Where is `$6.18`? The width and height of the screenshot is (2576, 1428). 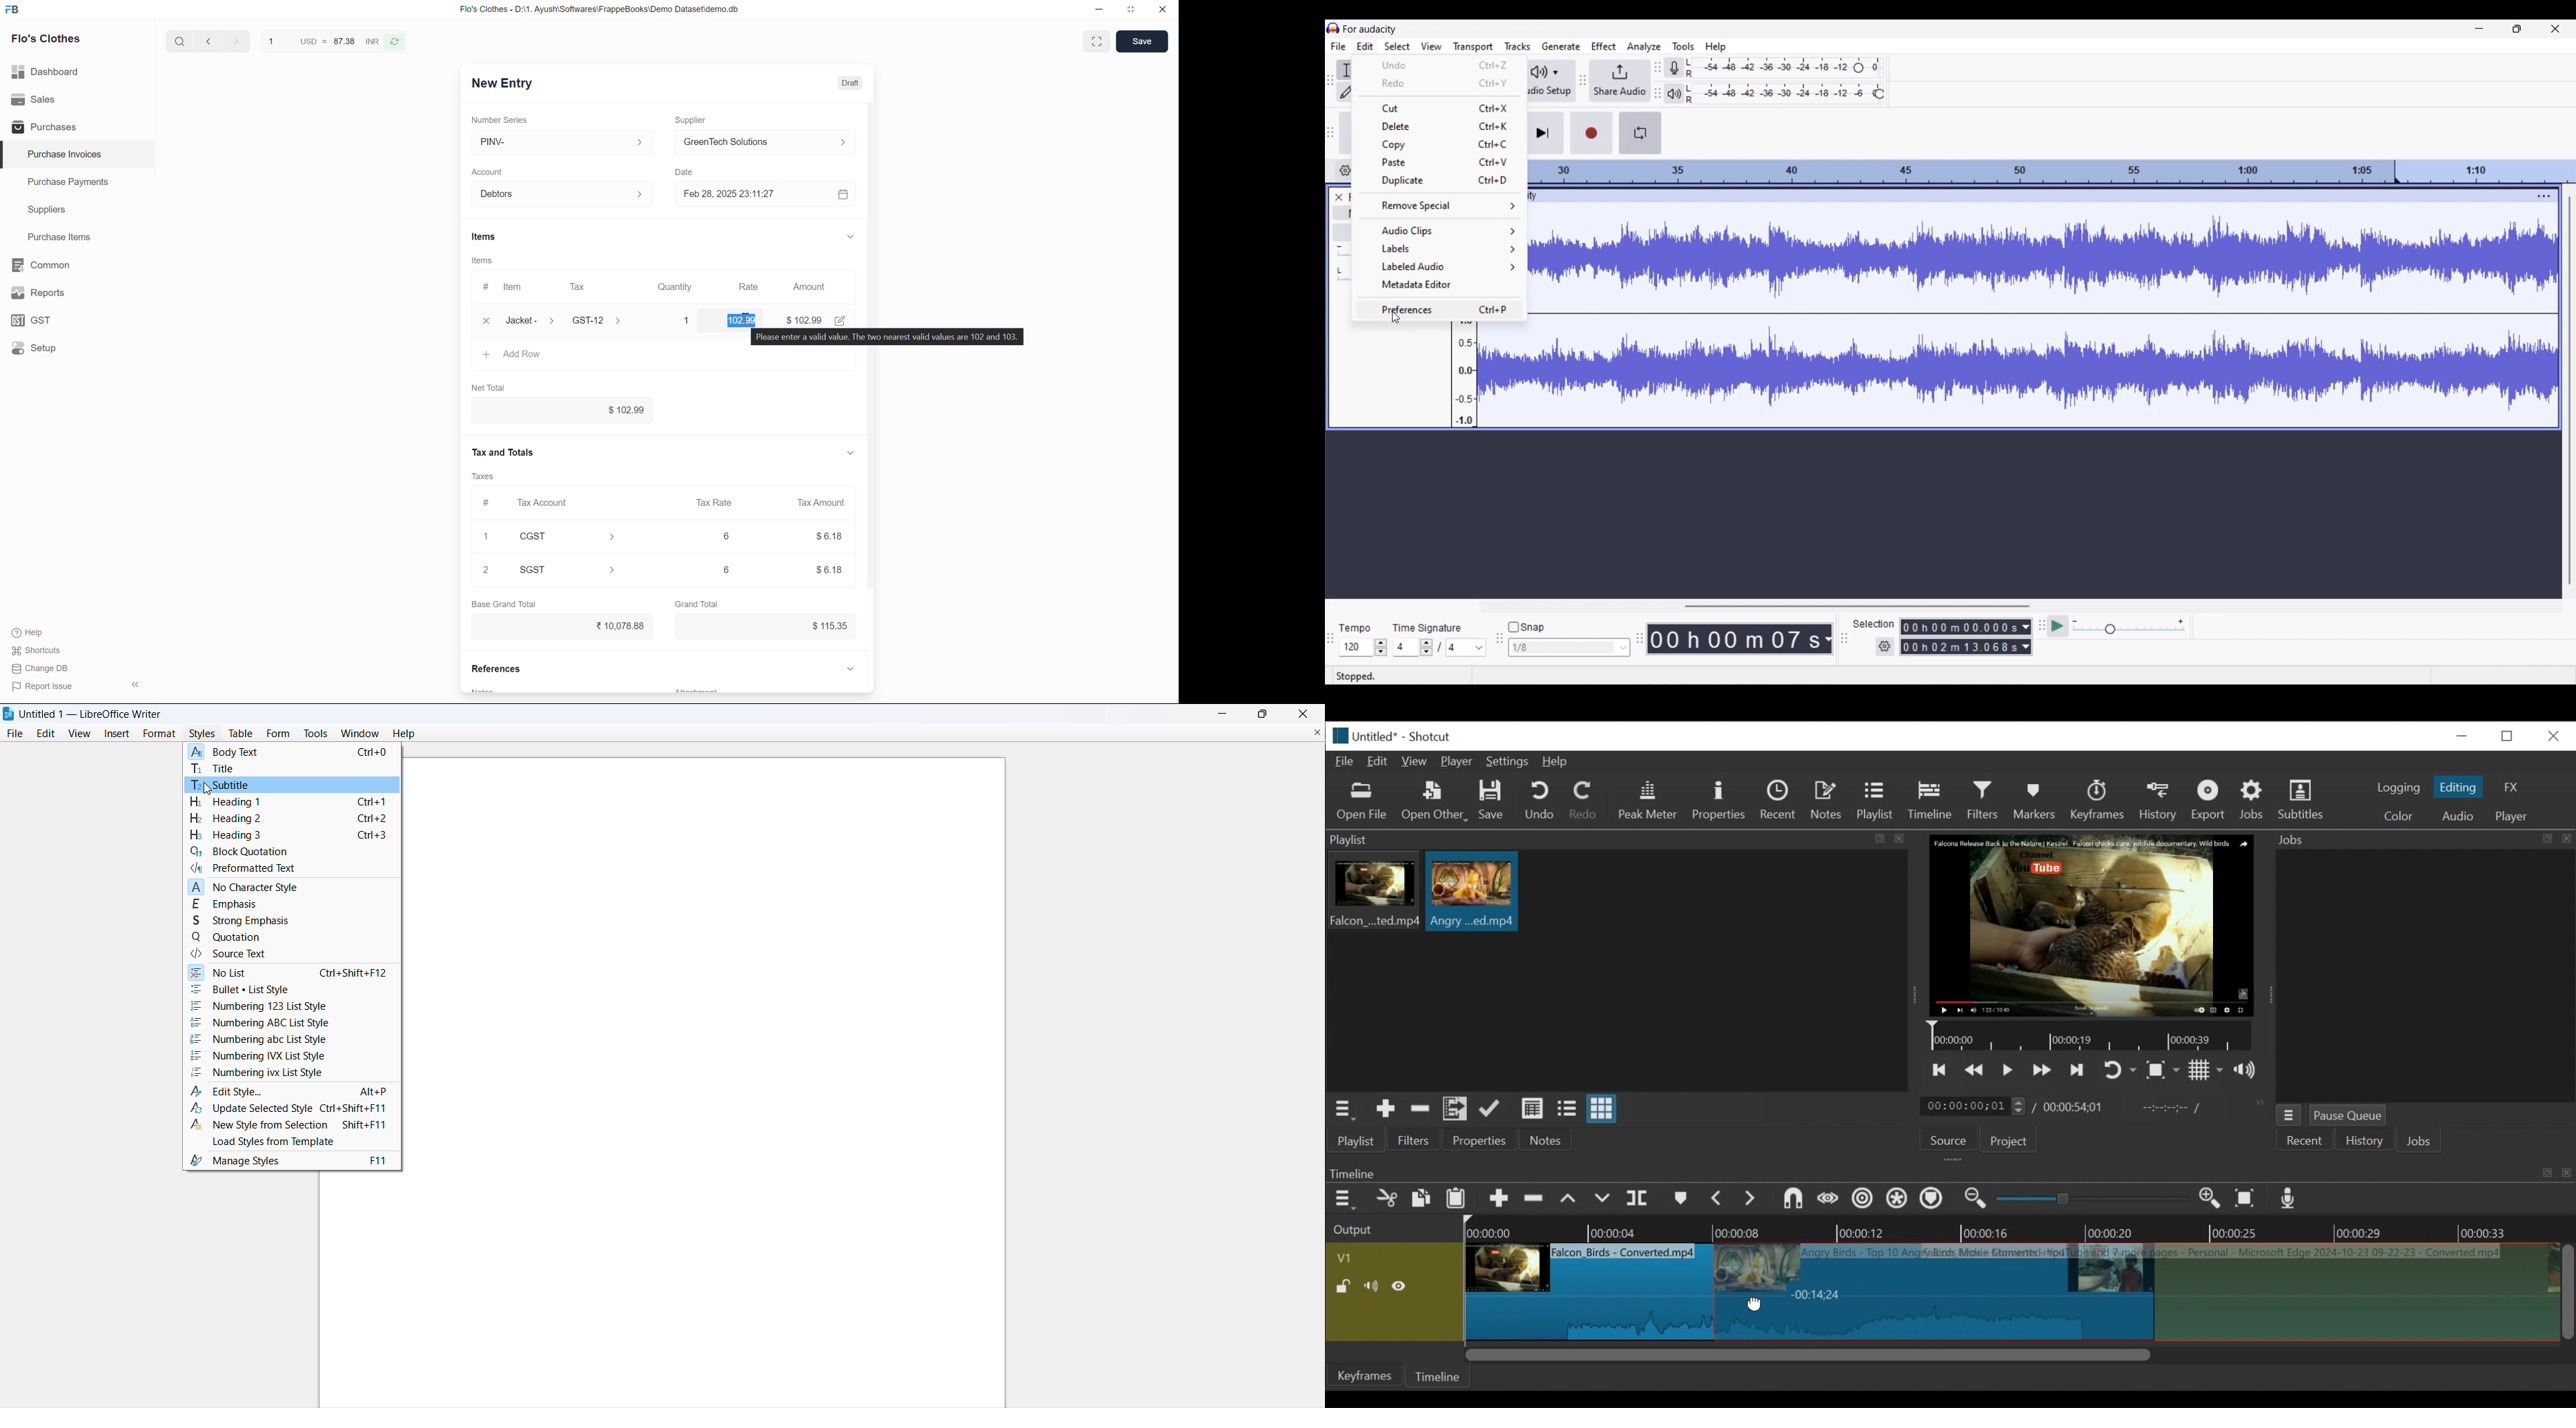 $6.18 is located at coordinates (830, 570).